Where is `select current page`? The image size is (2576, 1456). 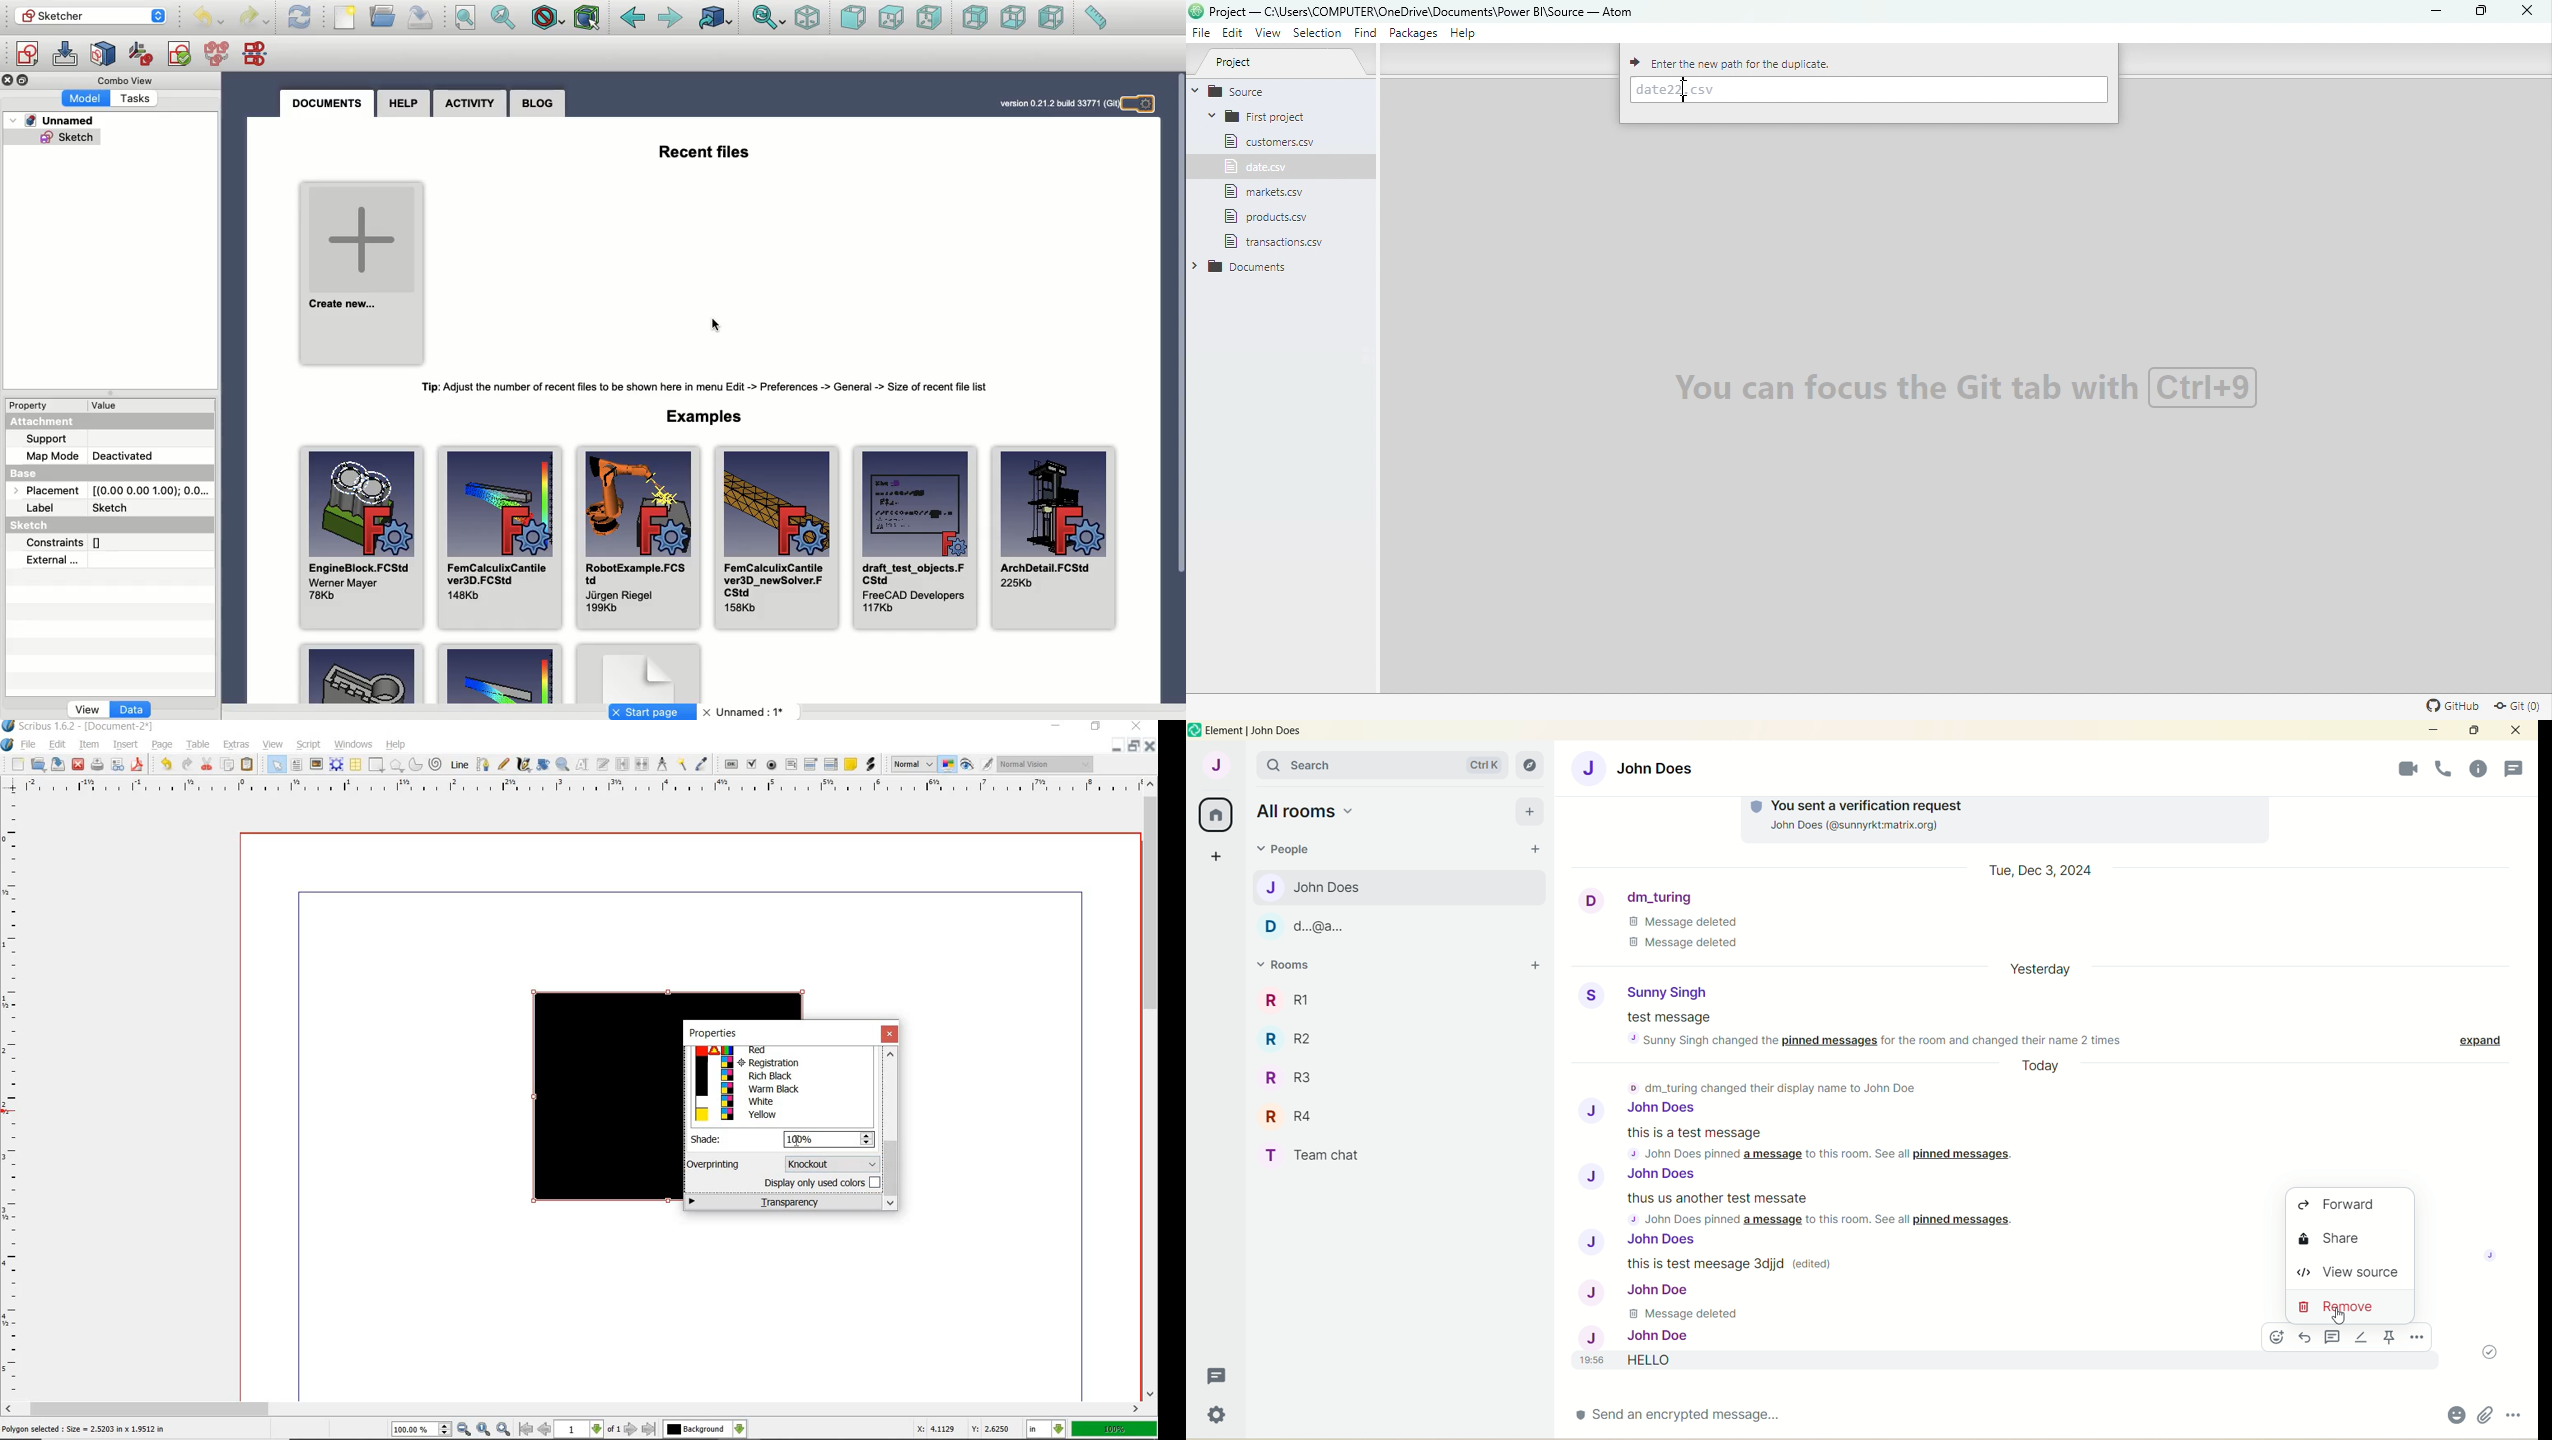 select current page is located at coordinates (588, 1430).